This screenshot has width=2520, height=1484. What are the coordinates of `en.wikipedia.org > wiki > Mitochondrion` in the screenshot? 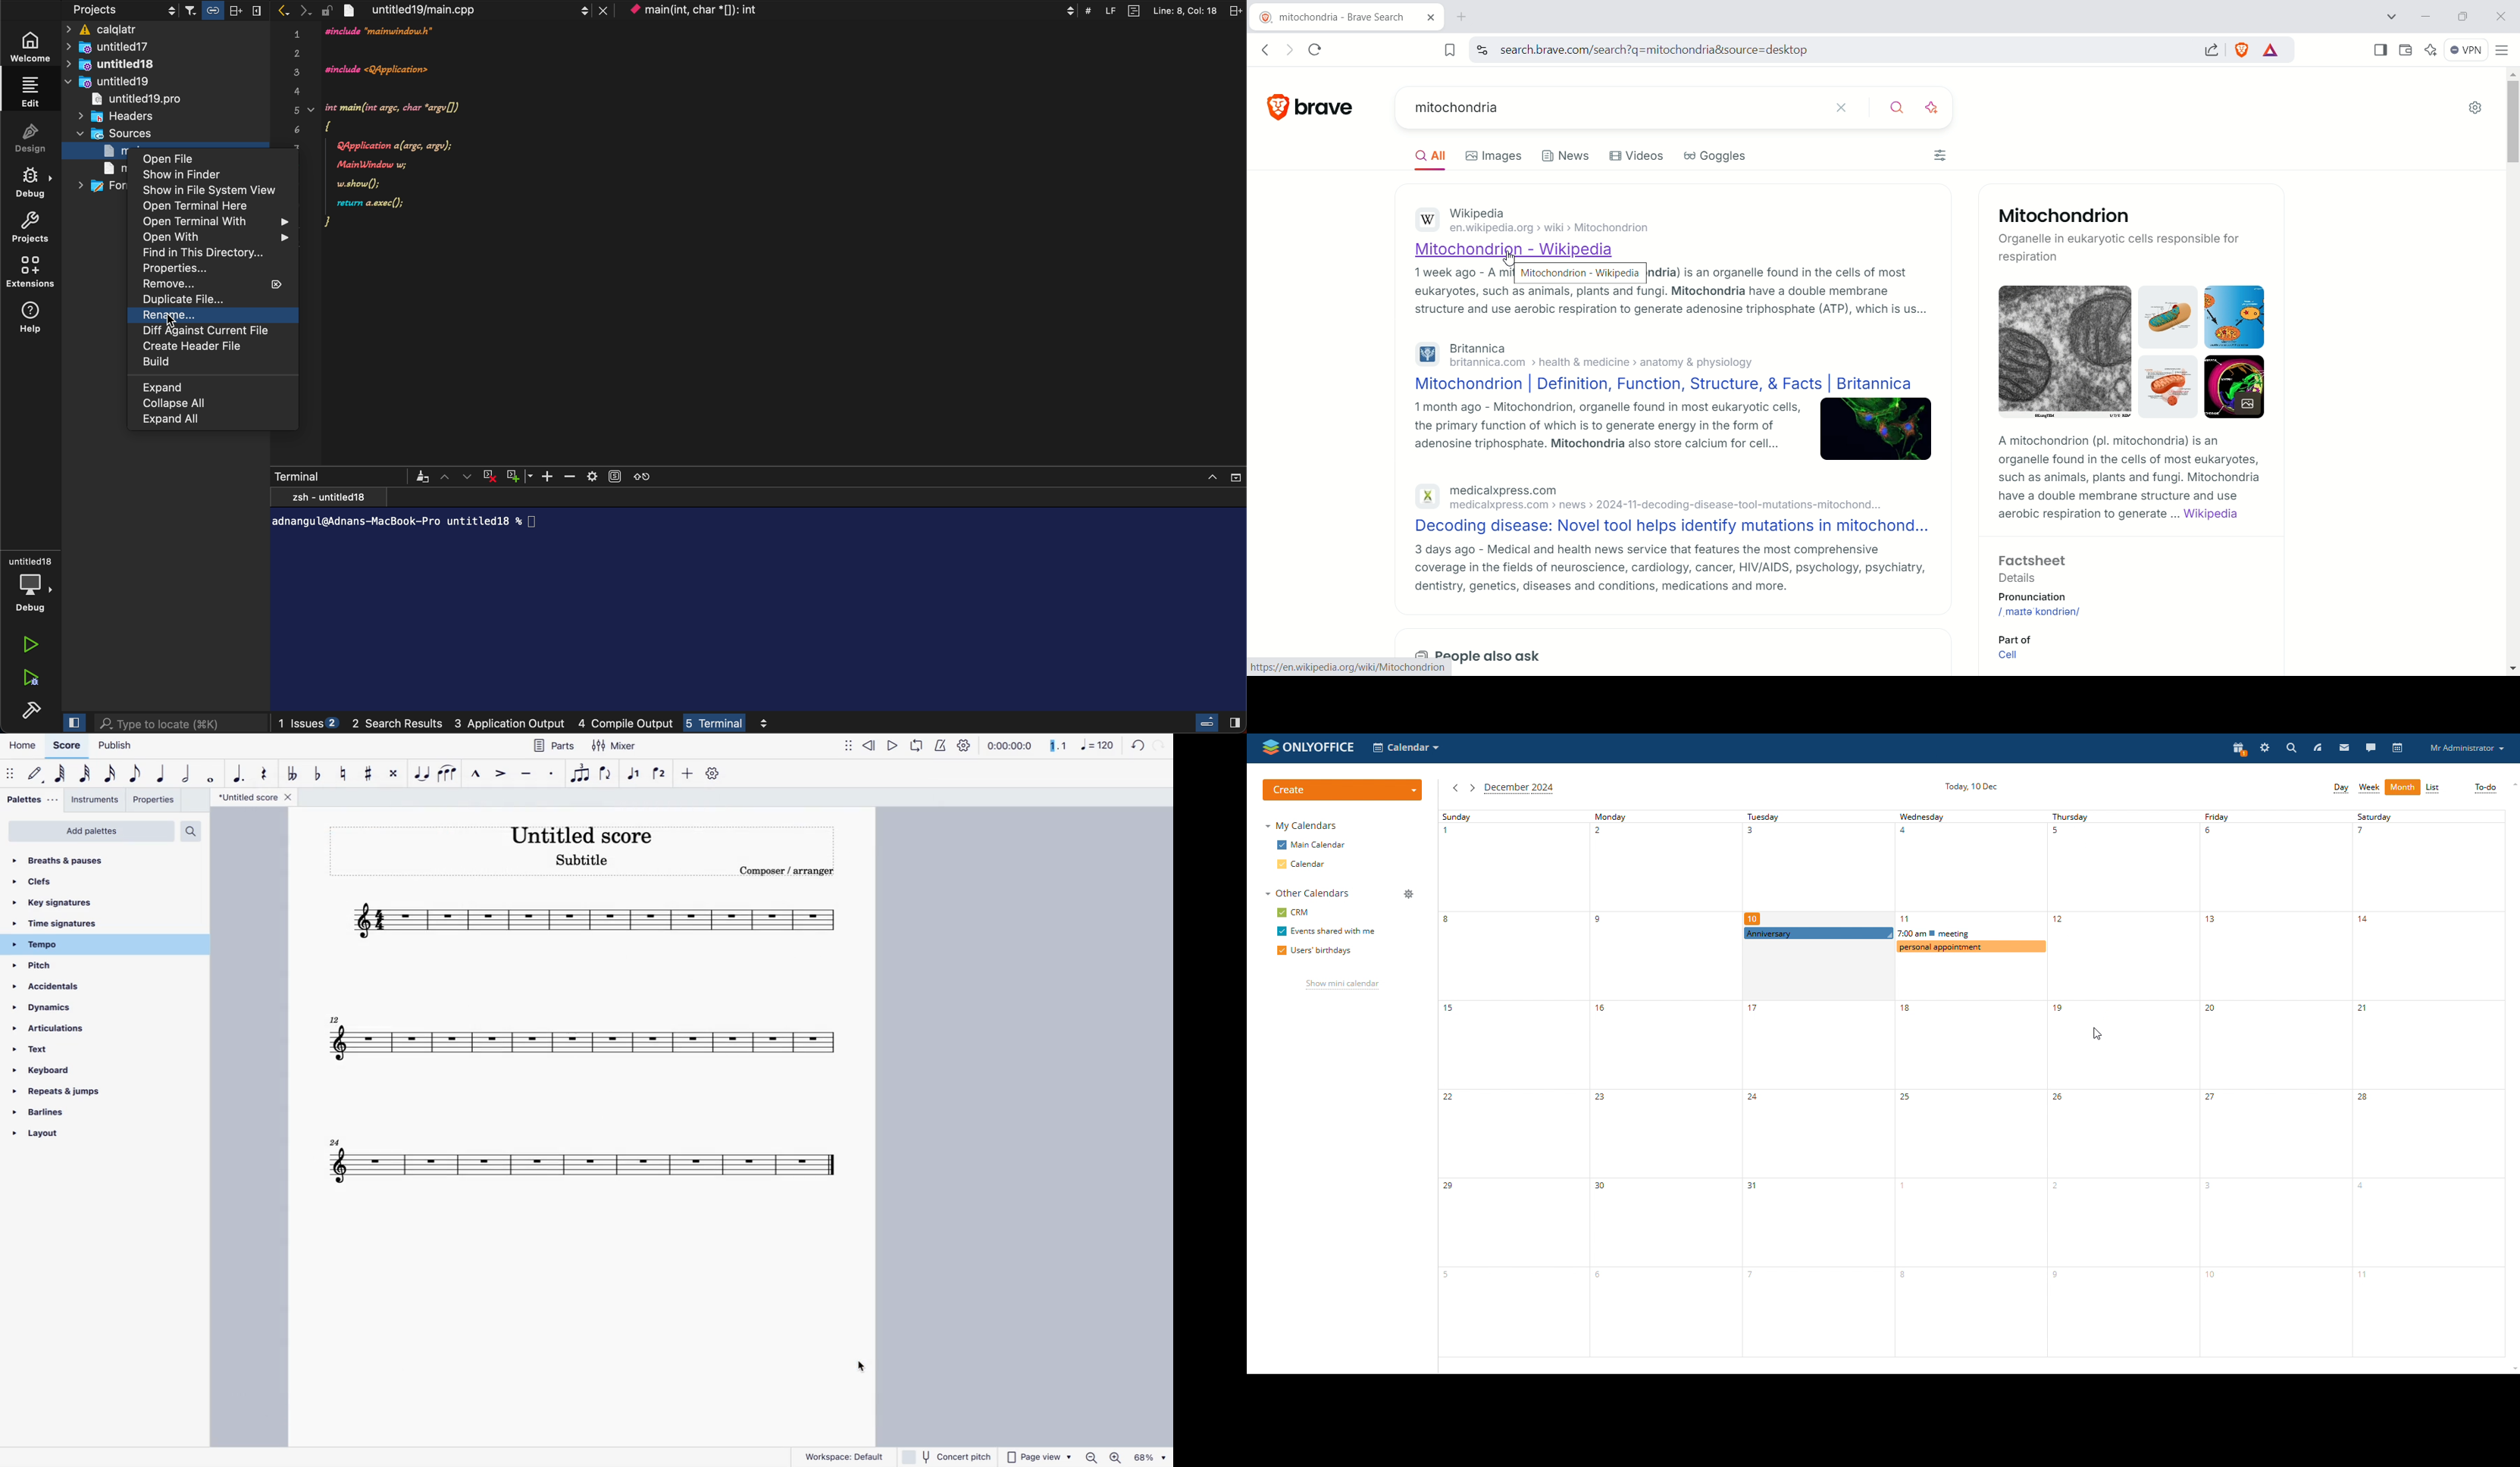 It's located at (1555, 228).